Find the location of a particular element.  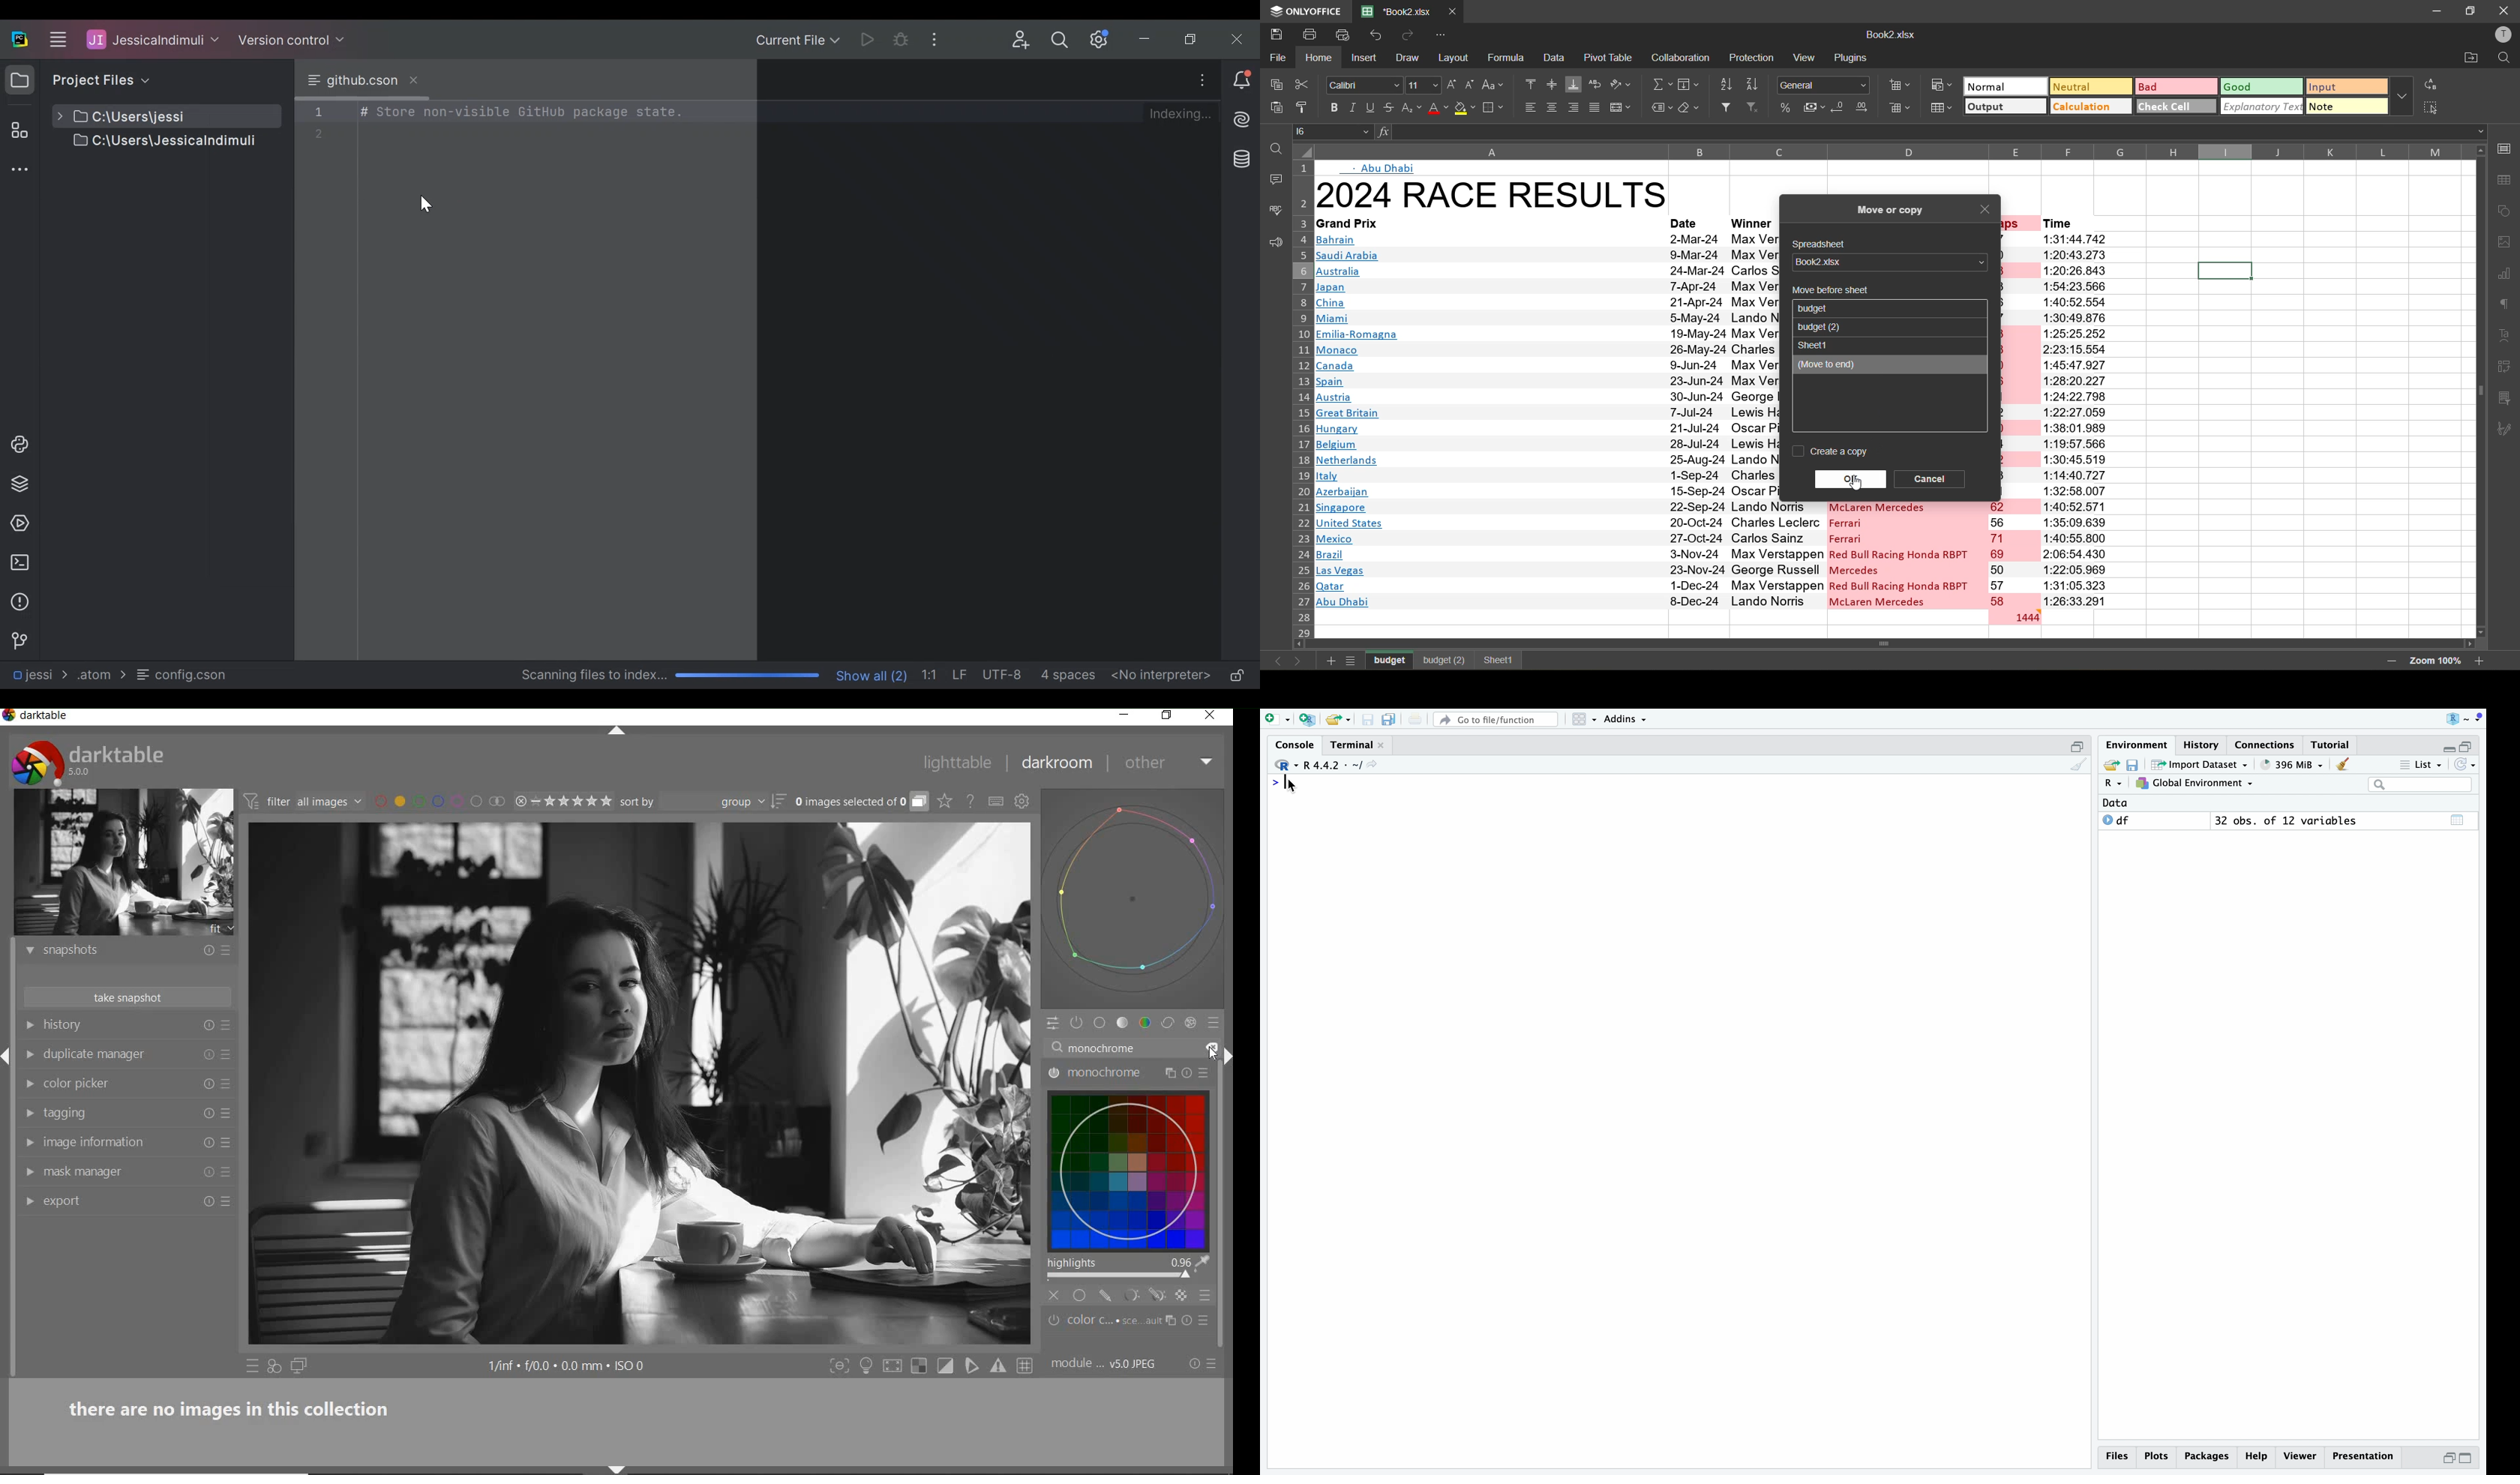

customize quick access toolbar is located at coordinates (1441, 35).